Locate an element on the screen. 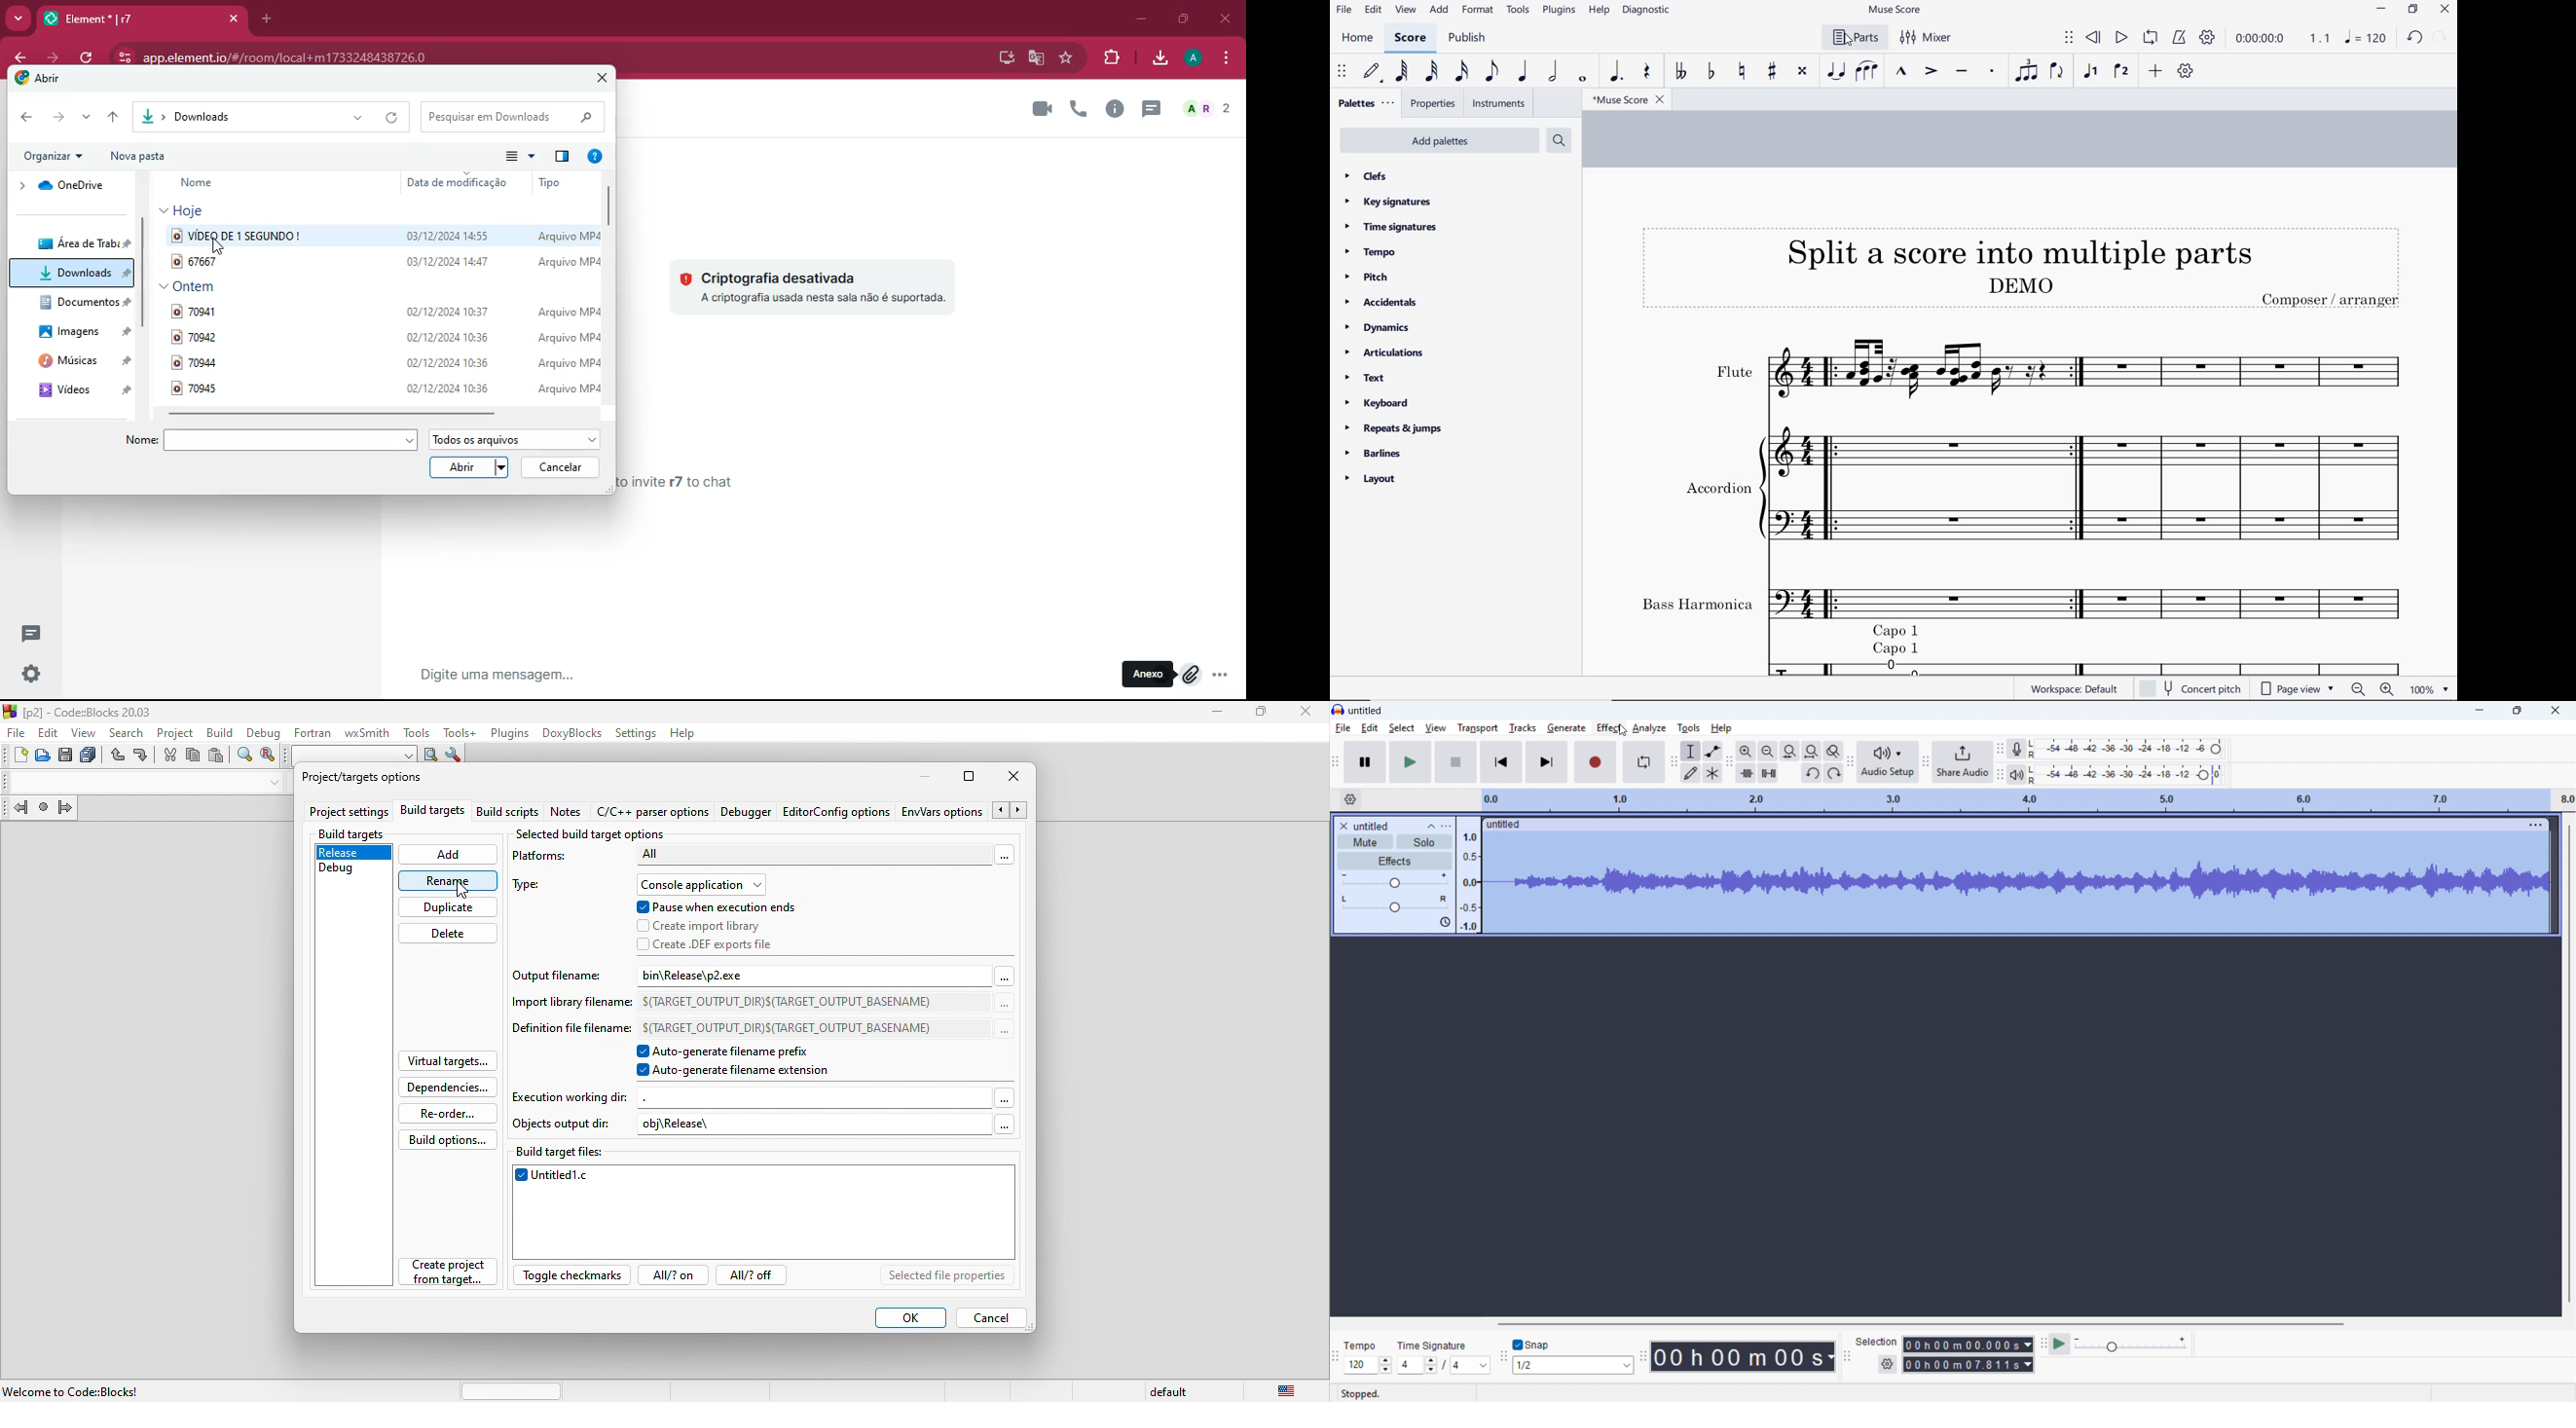  project title is located at coordinates (1366, 710).